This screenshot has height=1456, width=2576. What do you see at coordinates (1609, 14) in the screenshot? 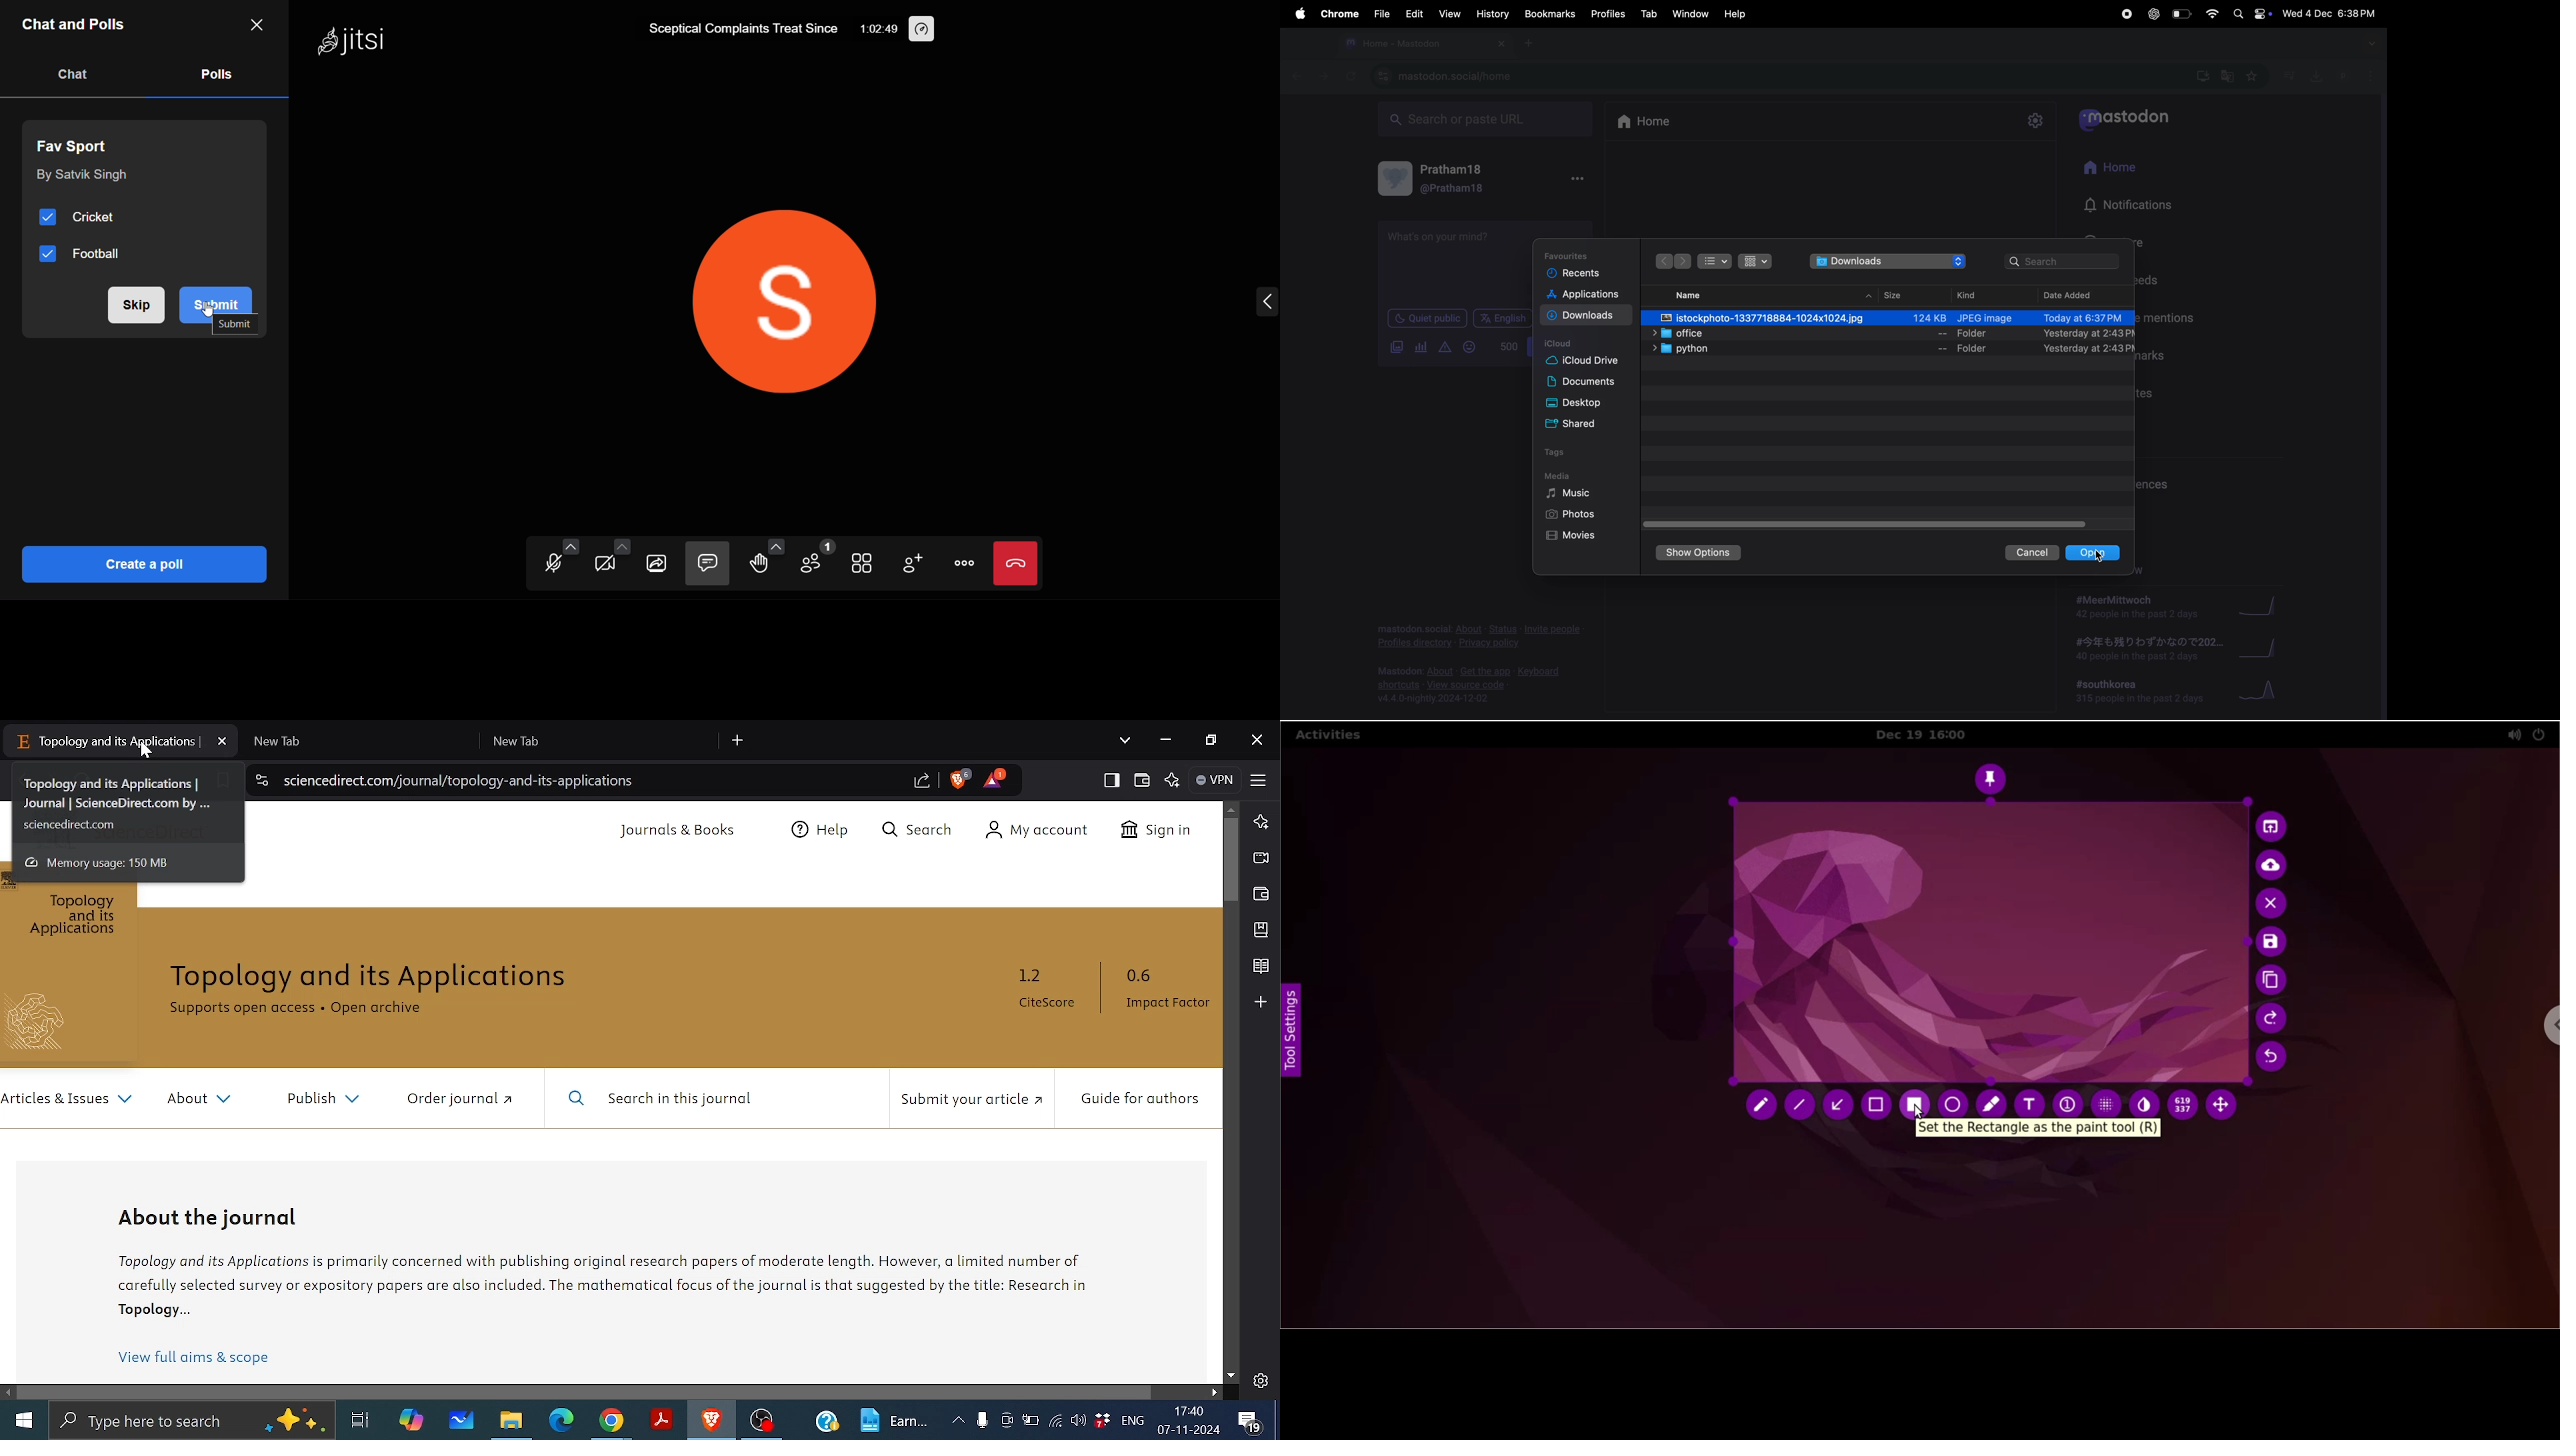
I see `profiles` at bounding box center [1609, 14].